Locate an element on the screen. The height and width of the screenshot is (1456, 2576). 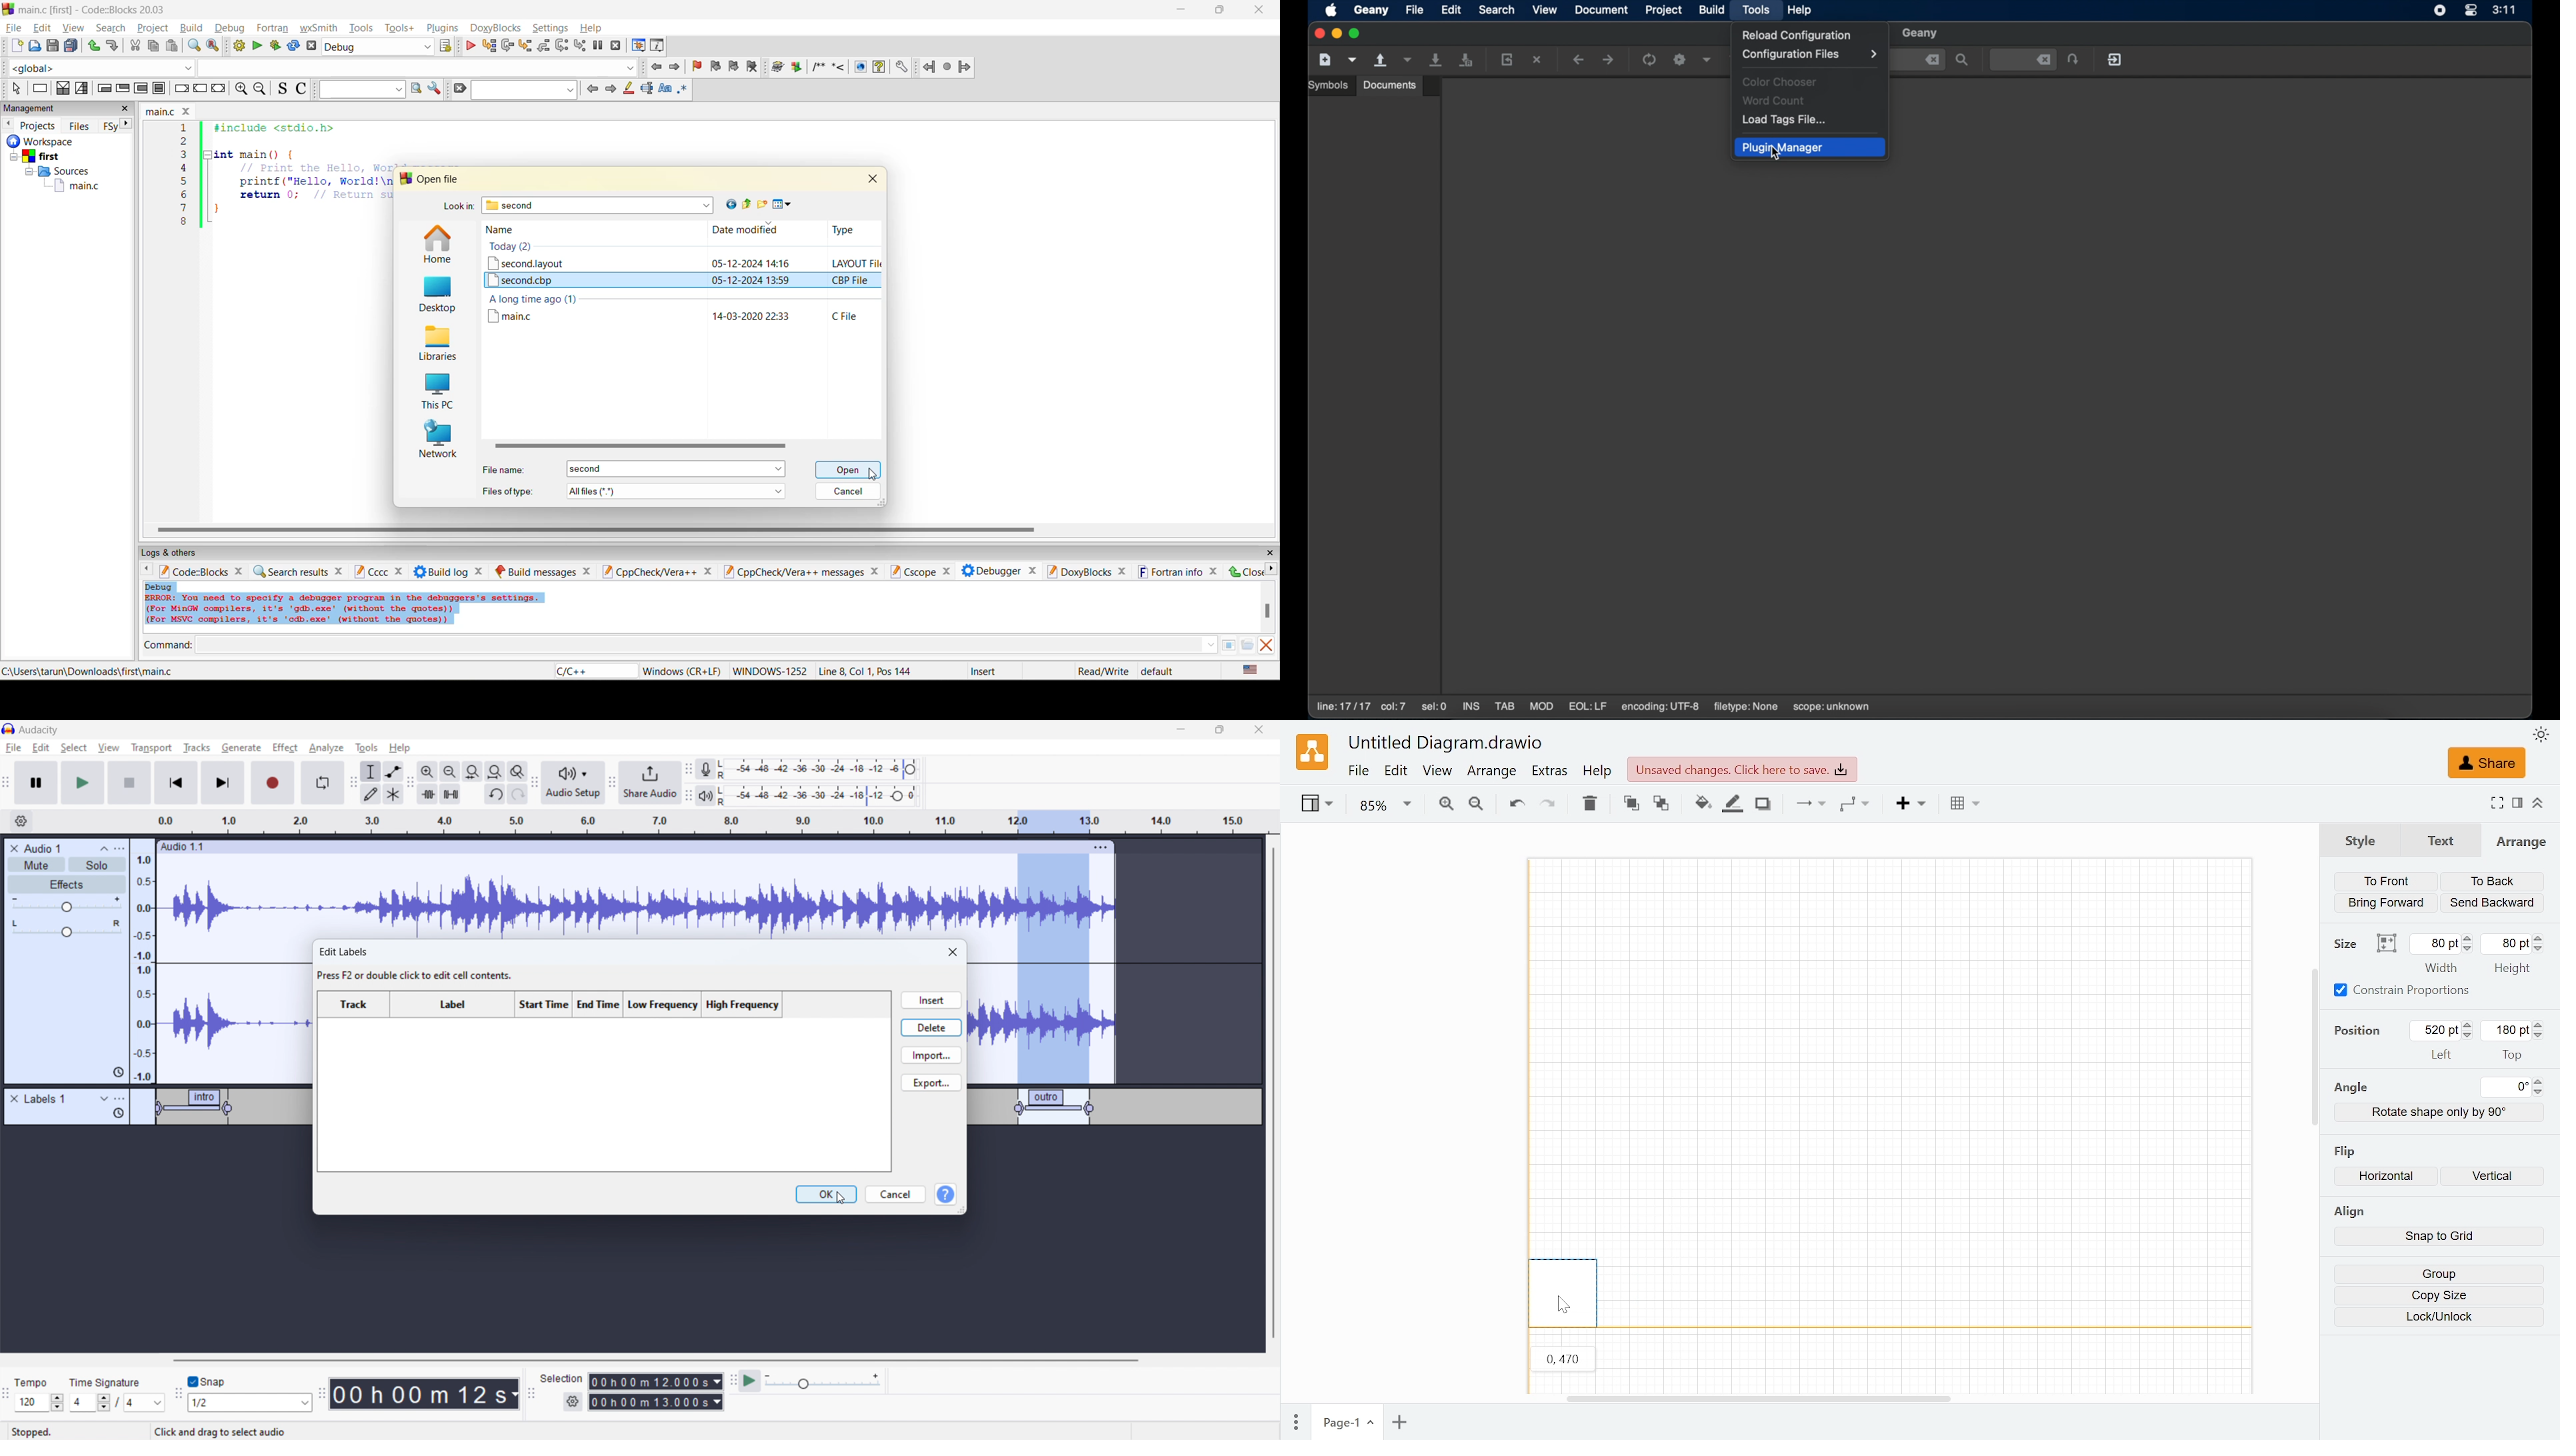
expand is located at coordinates (104, 1099).